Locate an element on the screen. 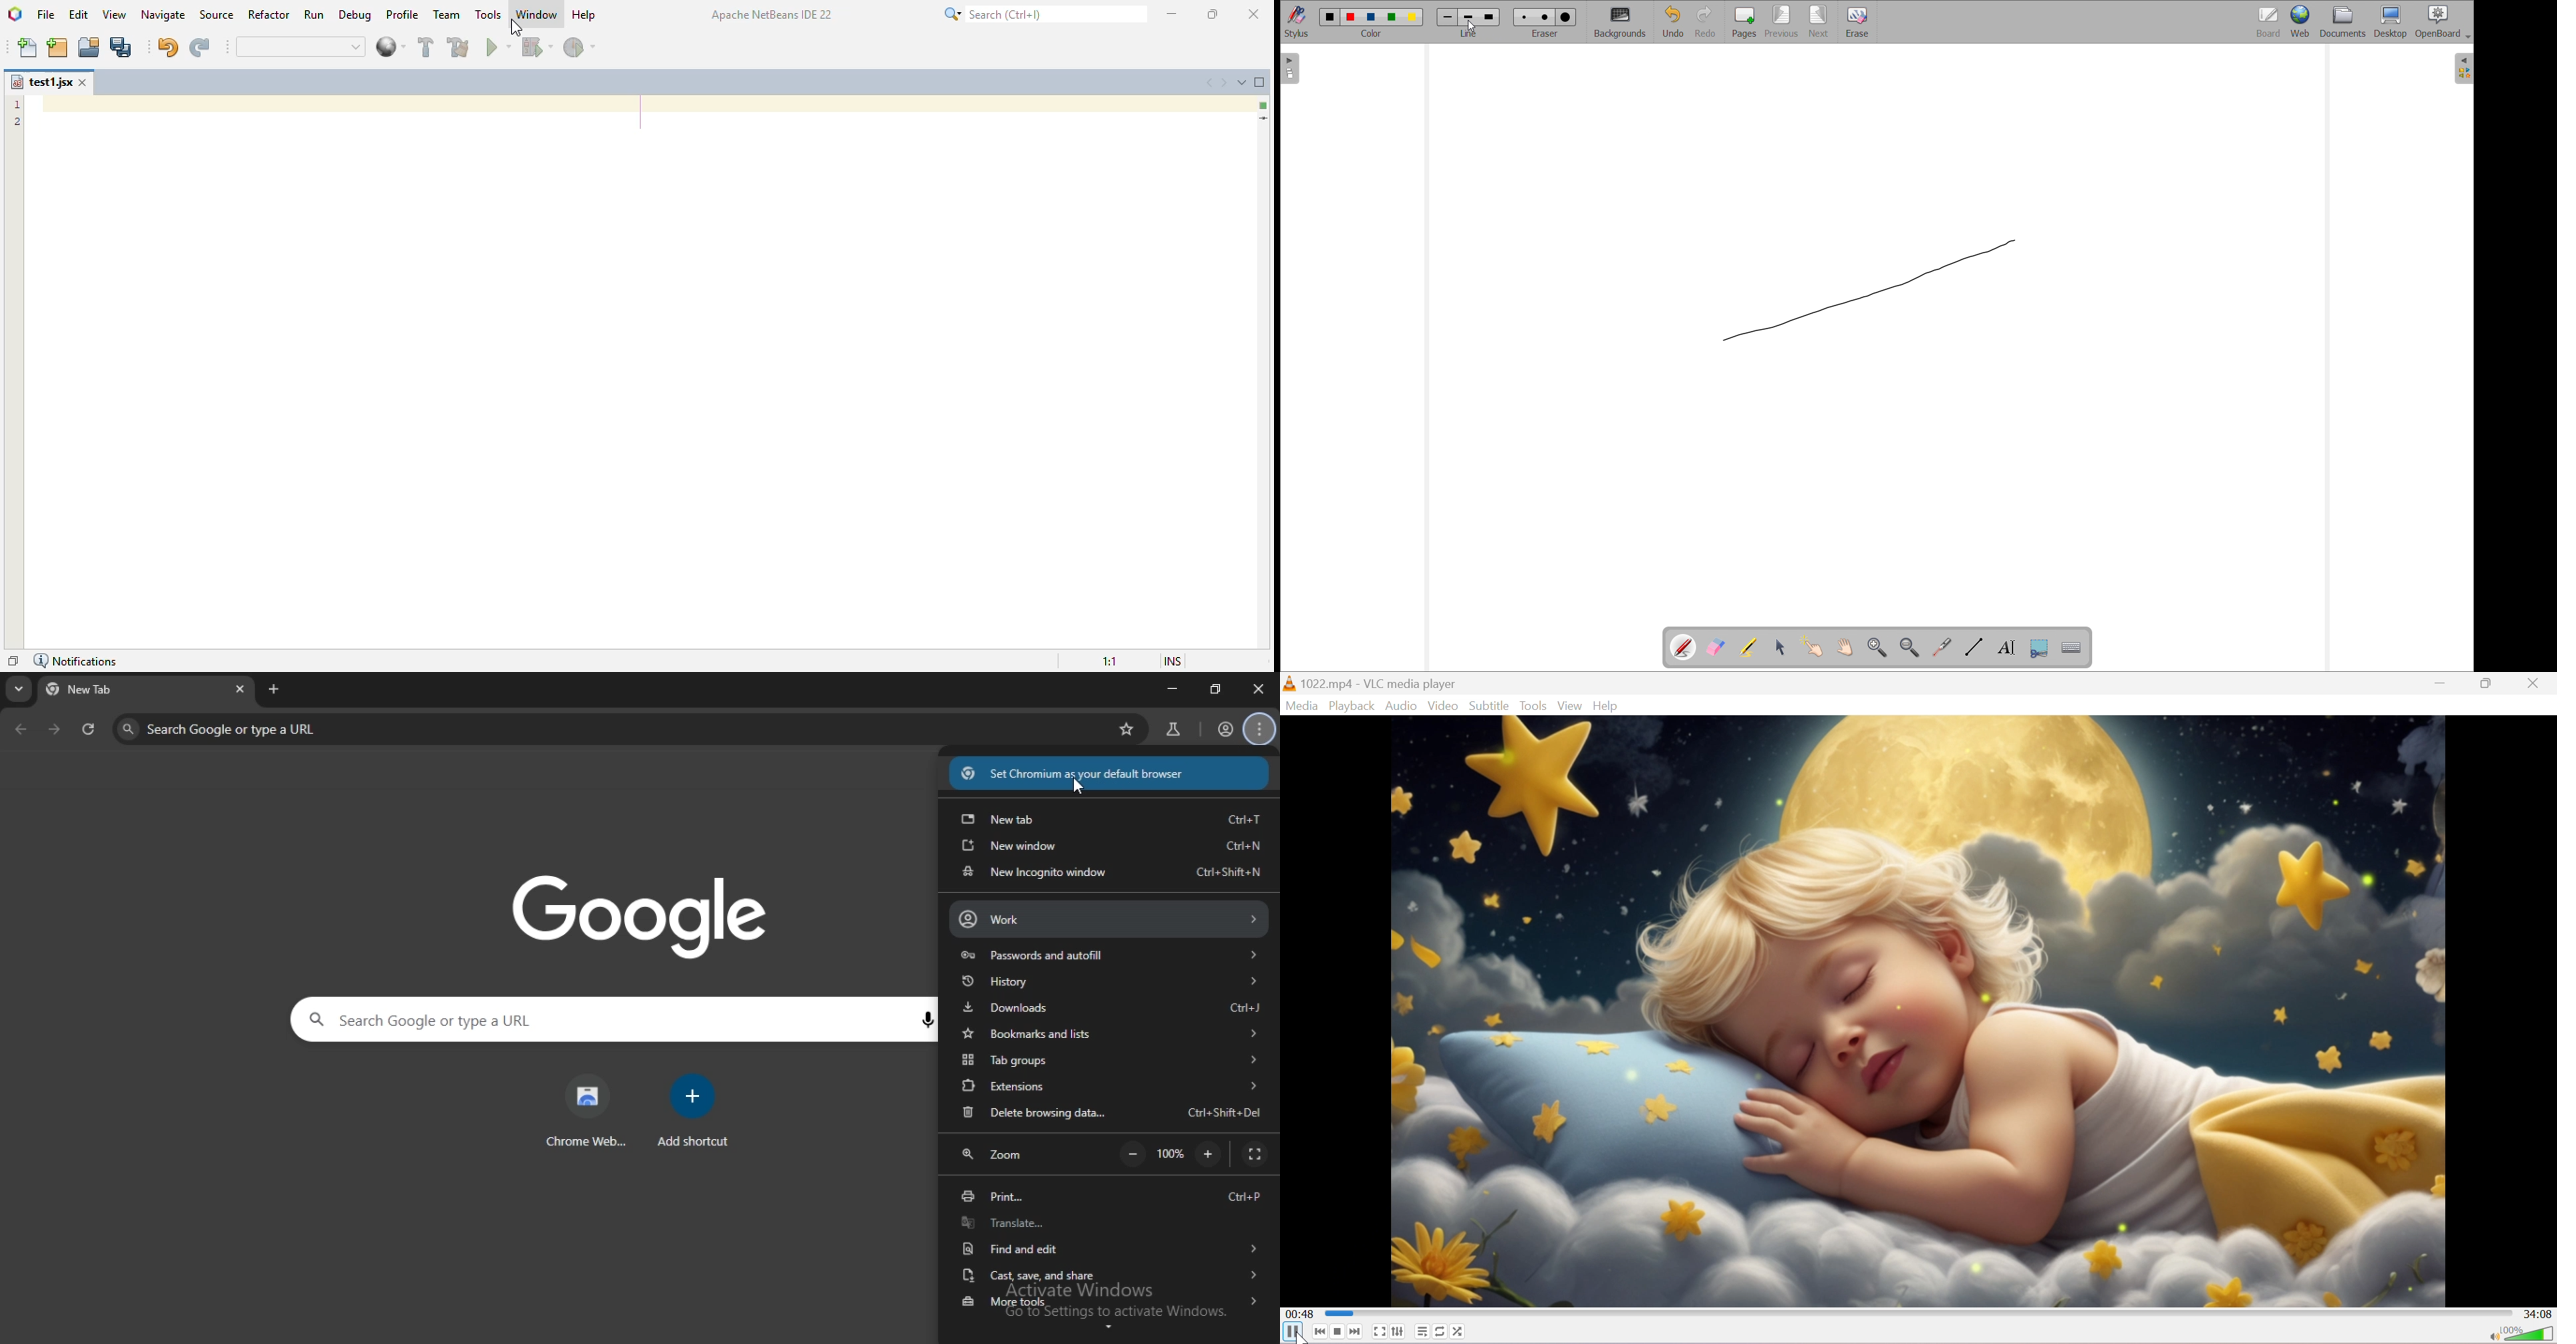  go back one page is located at coordinates (22, 728).